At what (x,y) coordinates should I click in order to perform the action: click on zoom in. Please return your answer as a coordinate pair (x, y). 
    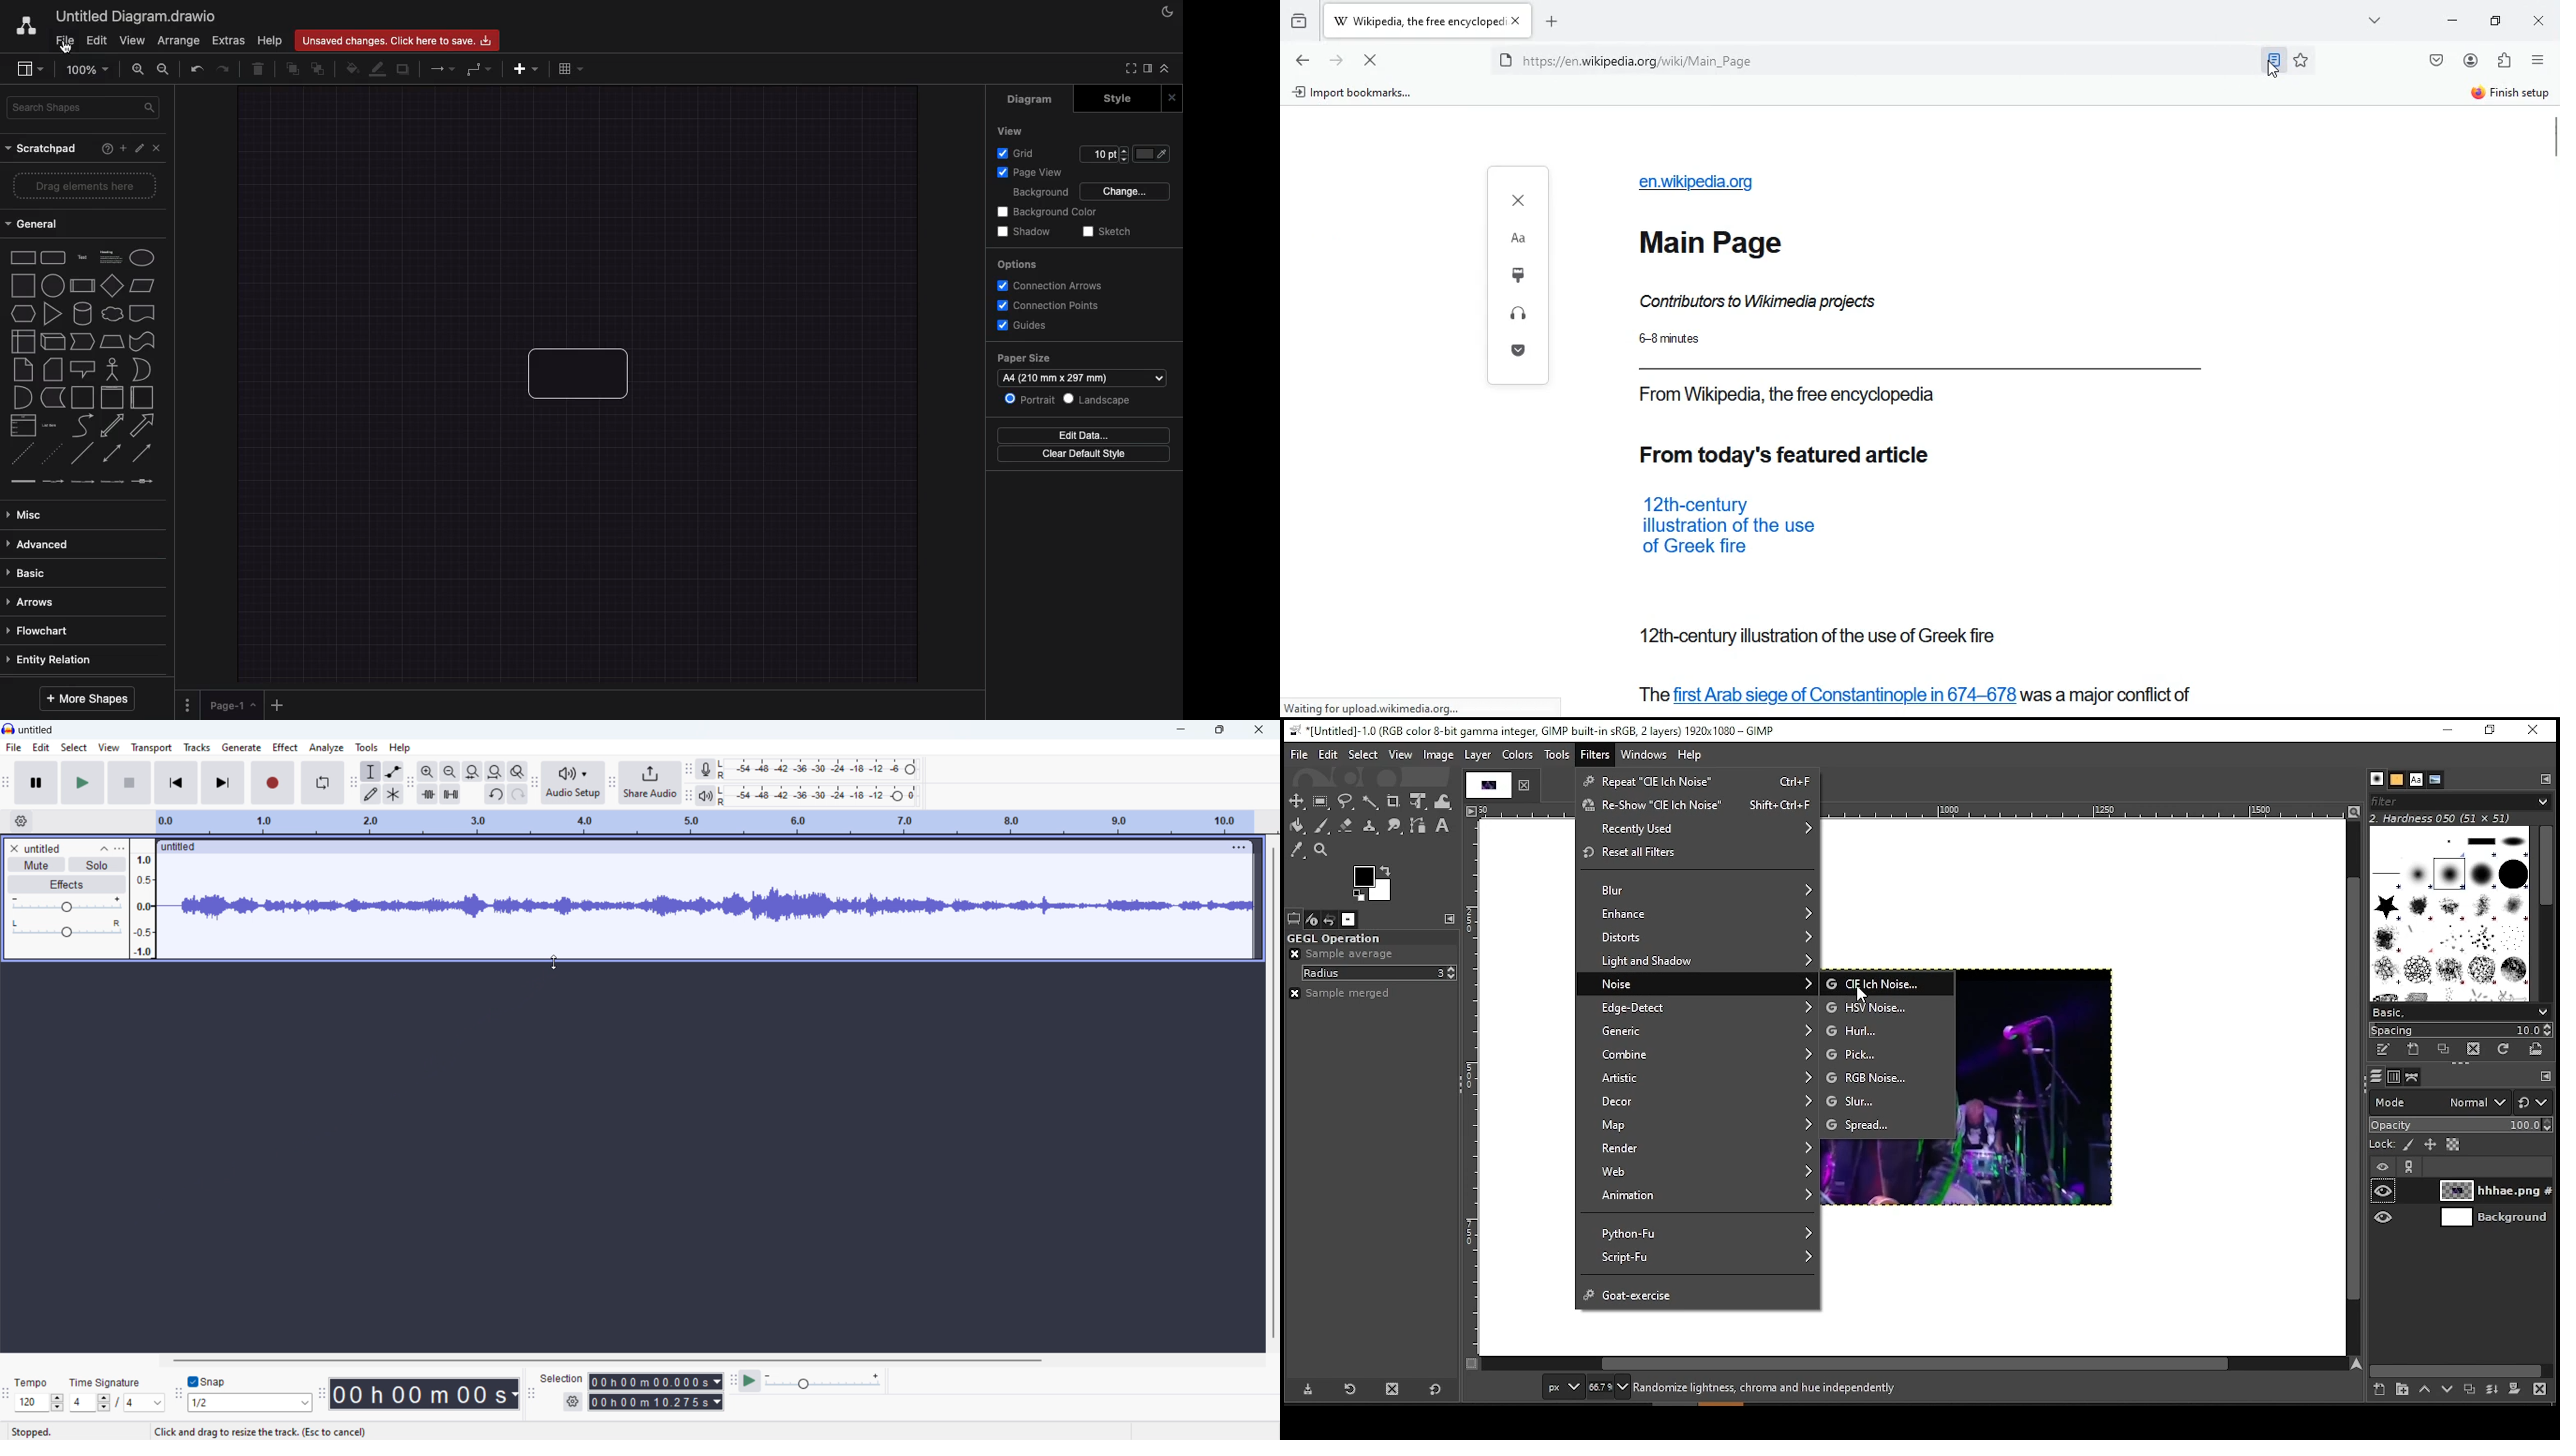
    Looking at the image, I should click on (427, 771).